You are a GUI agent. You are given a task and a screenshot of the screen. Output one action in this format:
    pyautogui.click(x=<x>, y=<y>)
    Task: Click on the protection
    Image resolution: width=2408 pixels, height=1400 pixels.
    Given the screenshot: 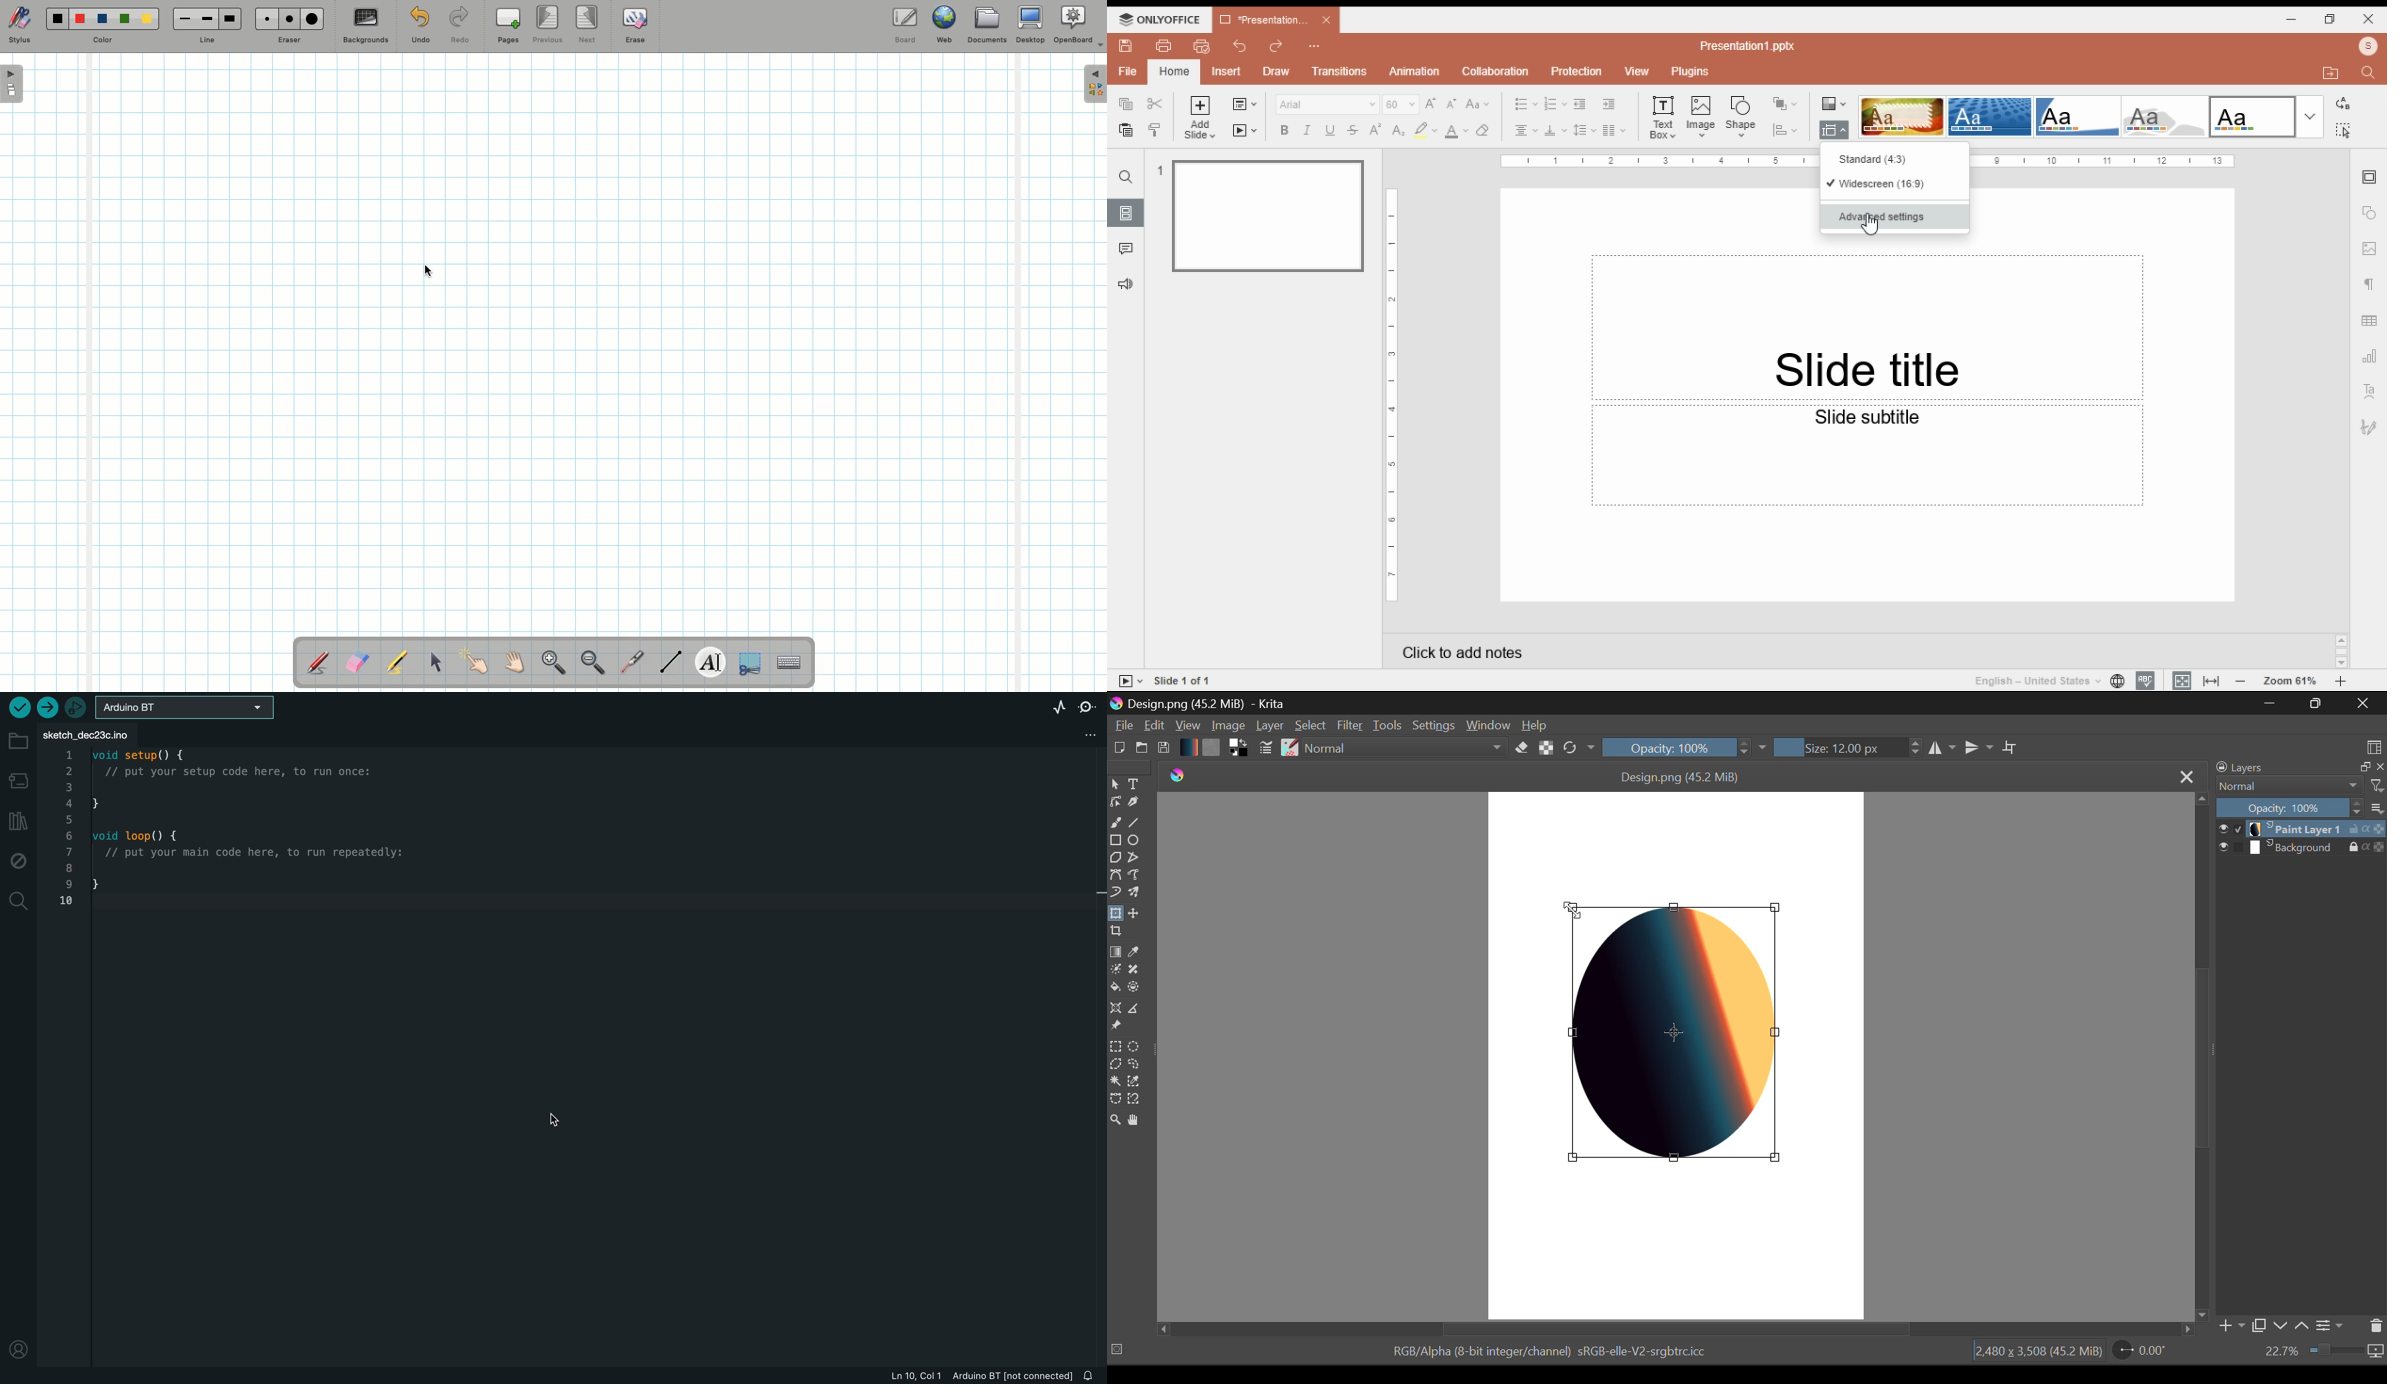 What is the action you would take?
    pyautogui.click(x=1576, y=72)
    